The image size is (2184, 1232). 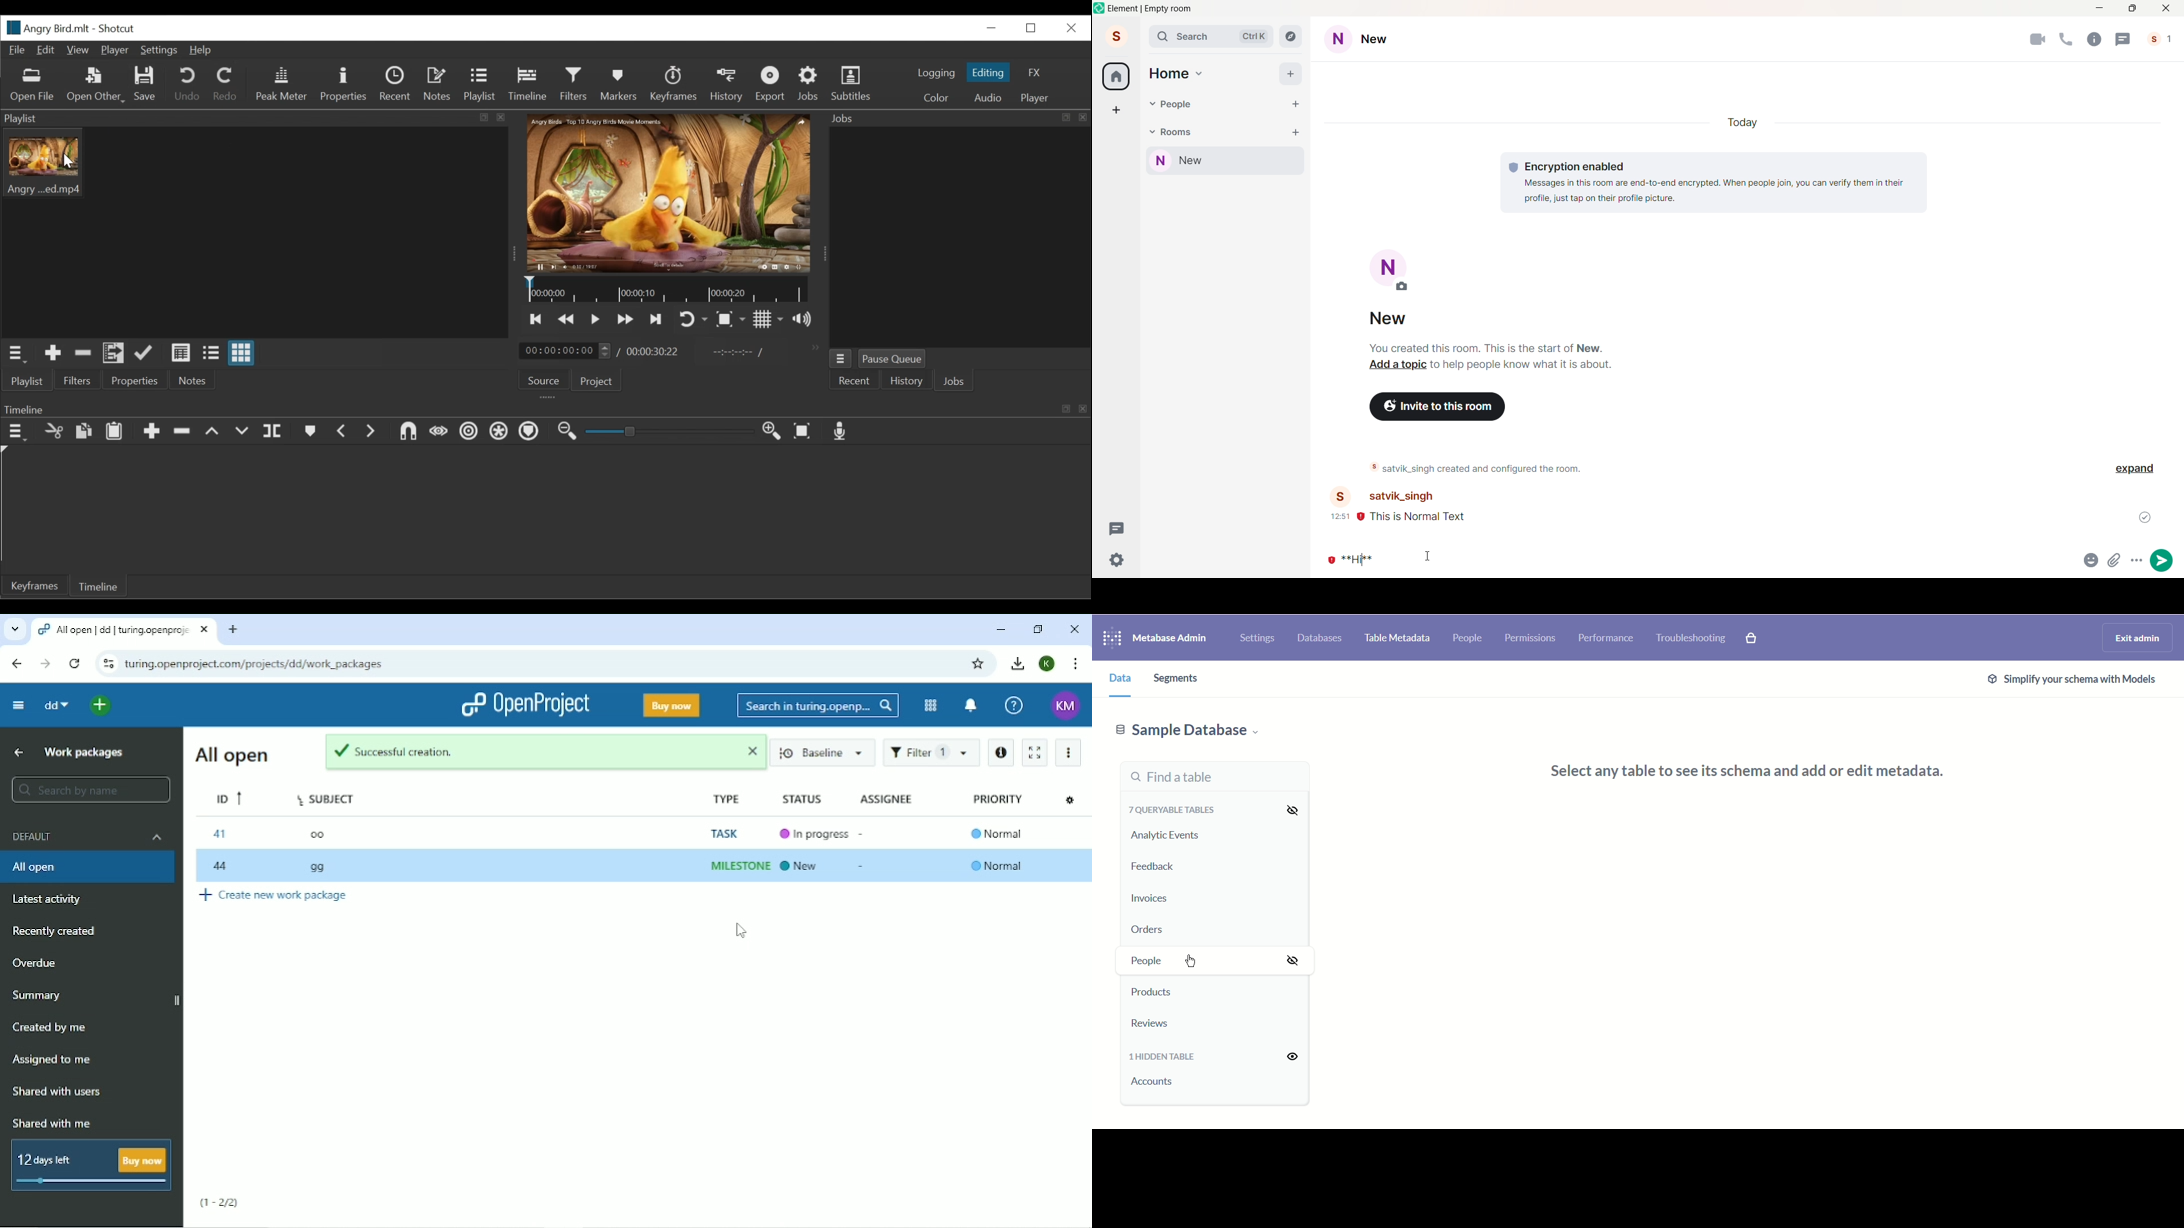 I want to click on zoom timeline in, so click(x=772, y=431).